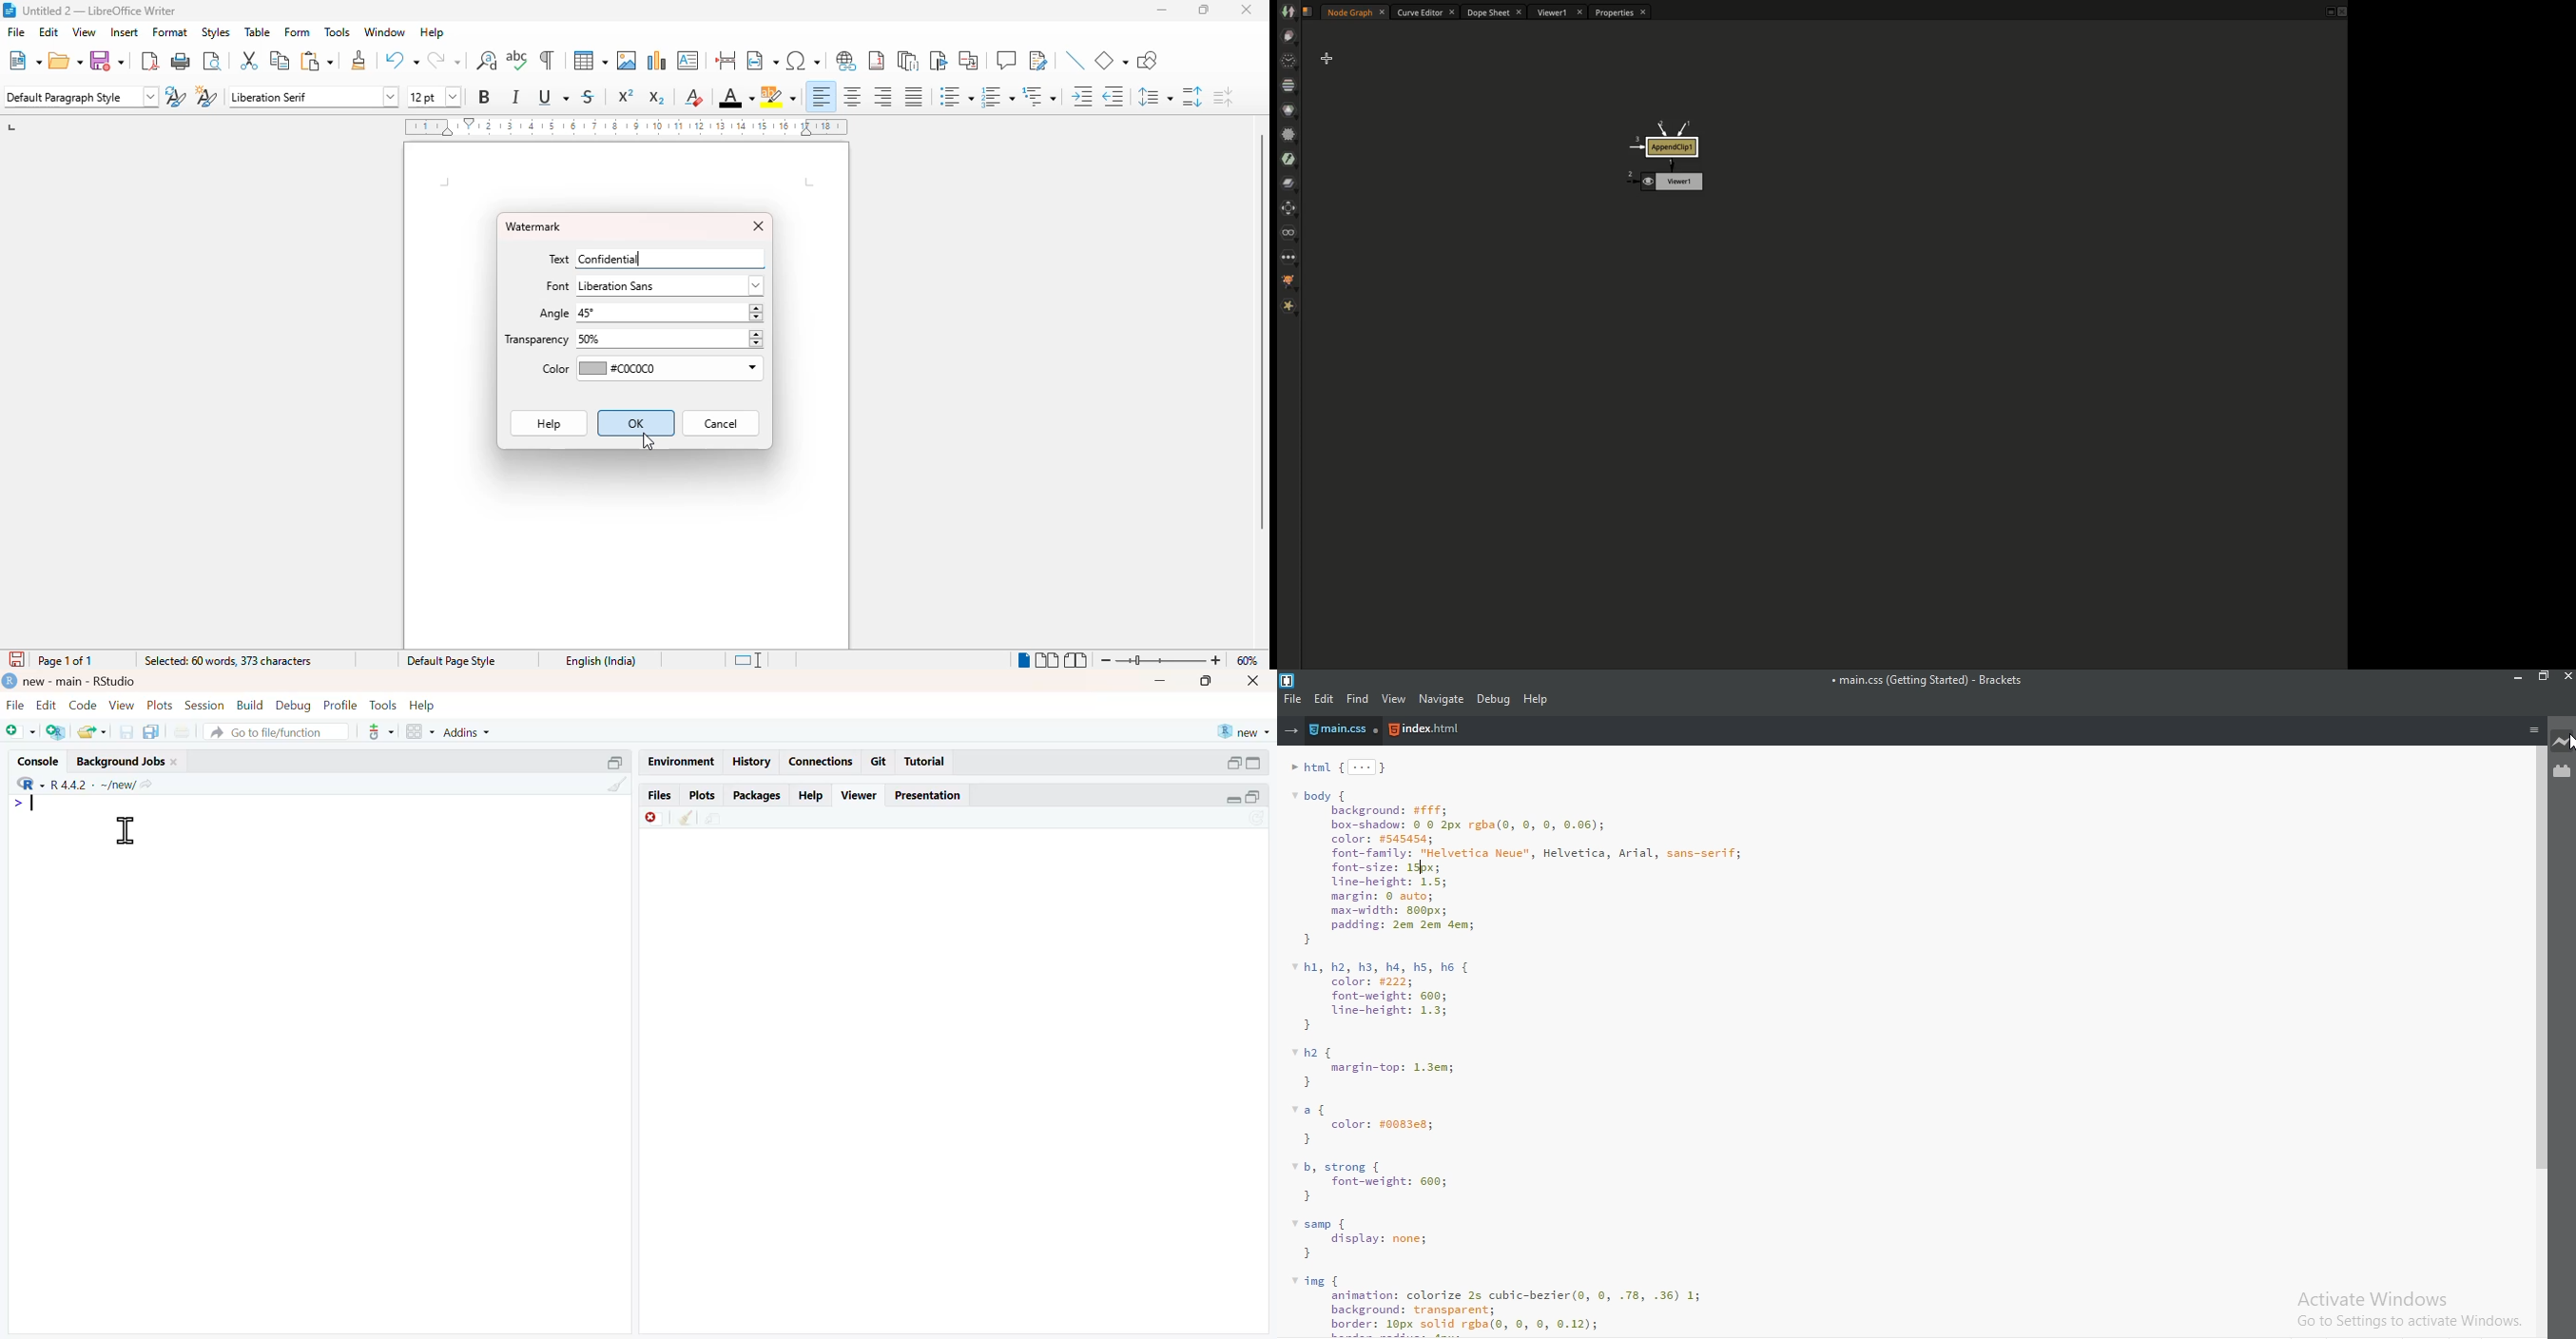  I want to click on new file, so click(19, 731).